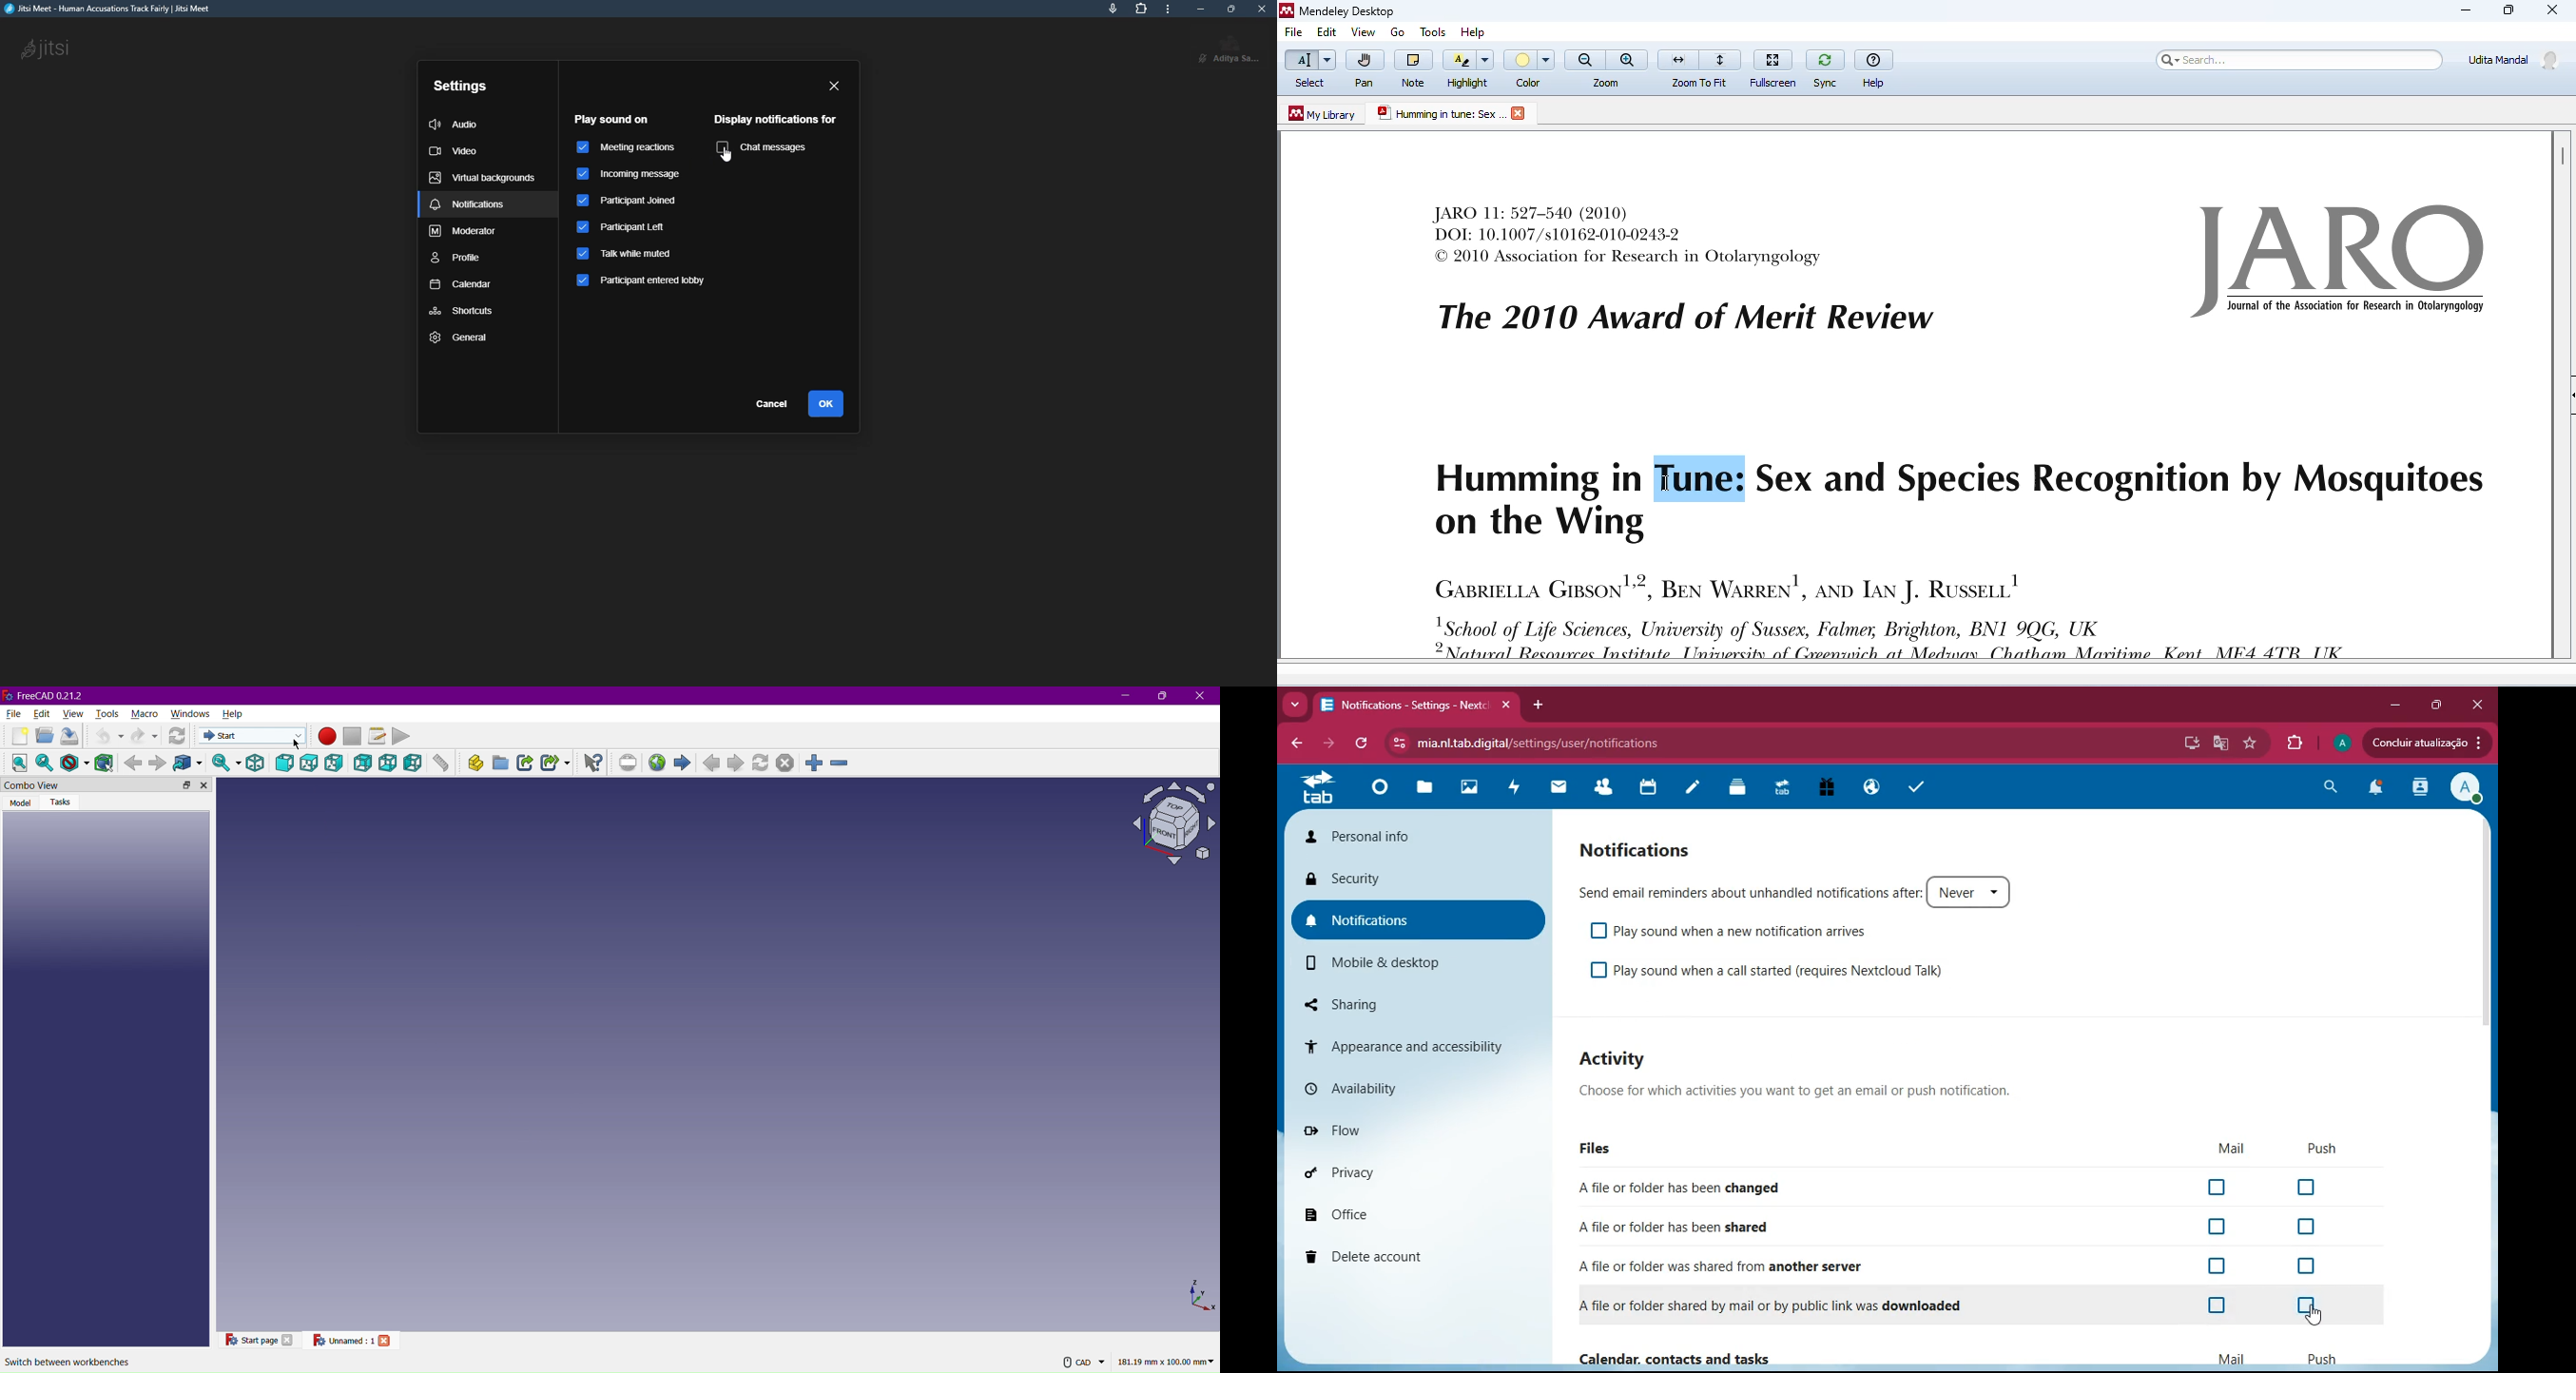 The height and width of the screenshot is (1400, 2576). I want to click on Make a sub-link, so click(557, 763).